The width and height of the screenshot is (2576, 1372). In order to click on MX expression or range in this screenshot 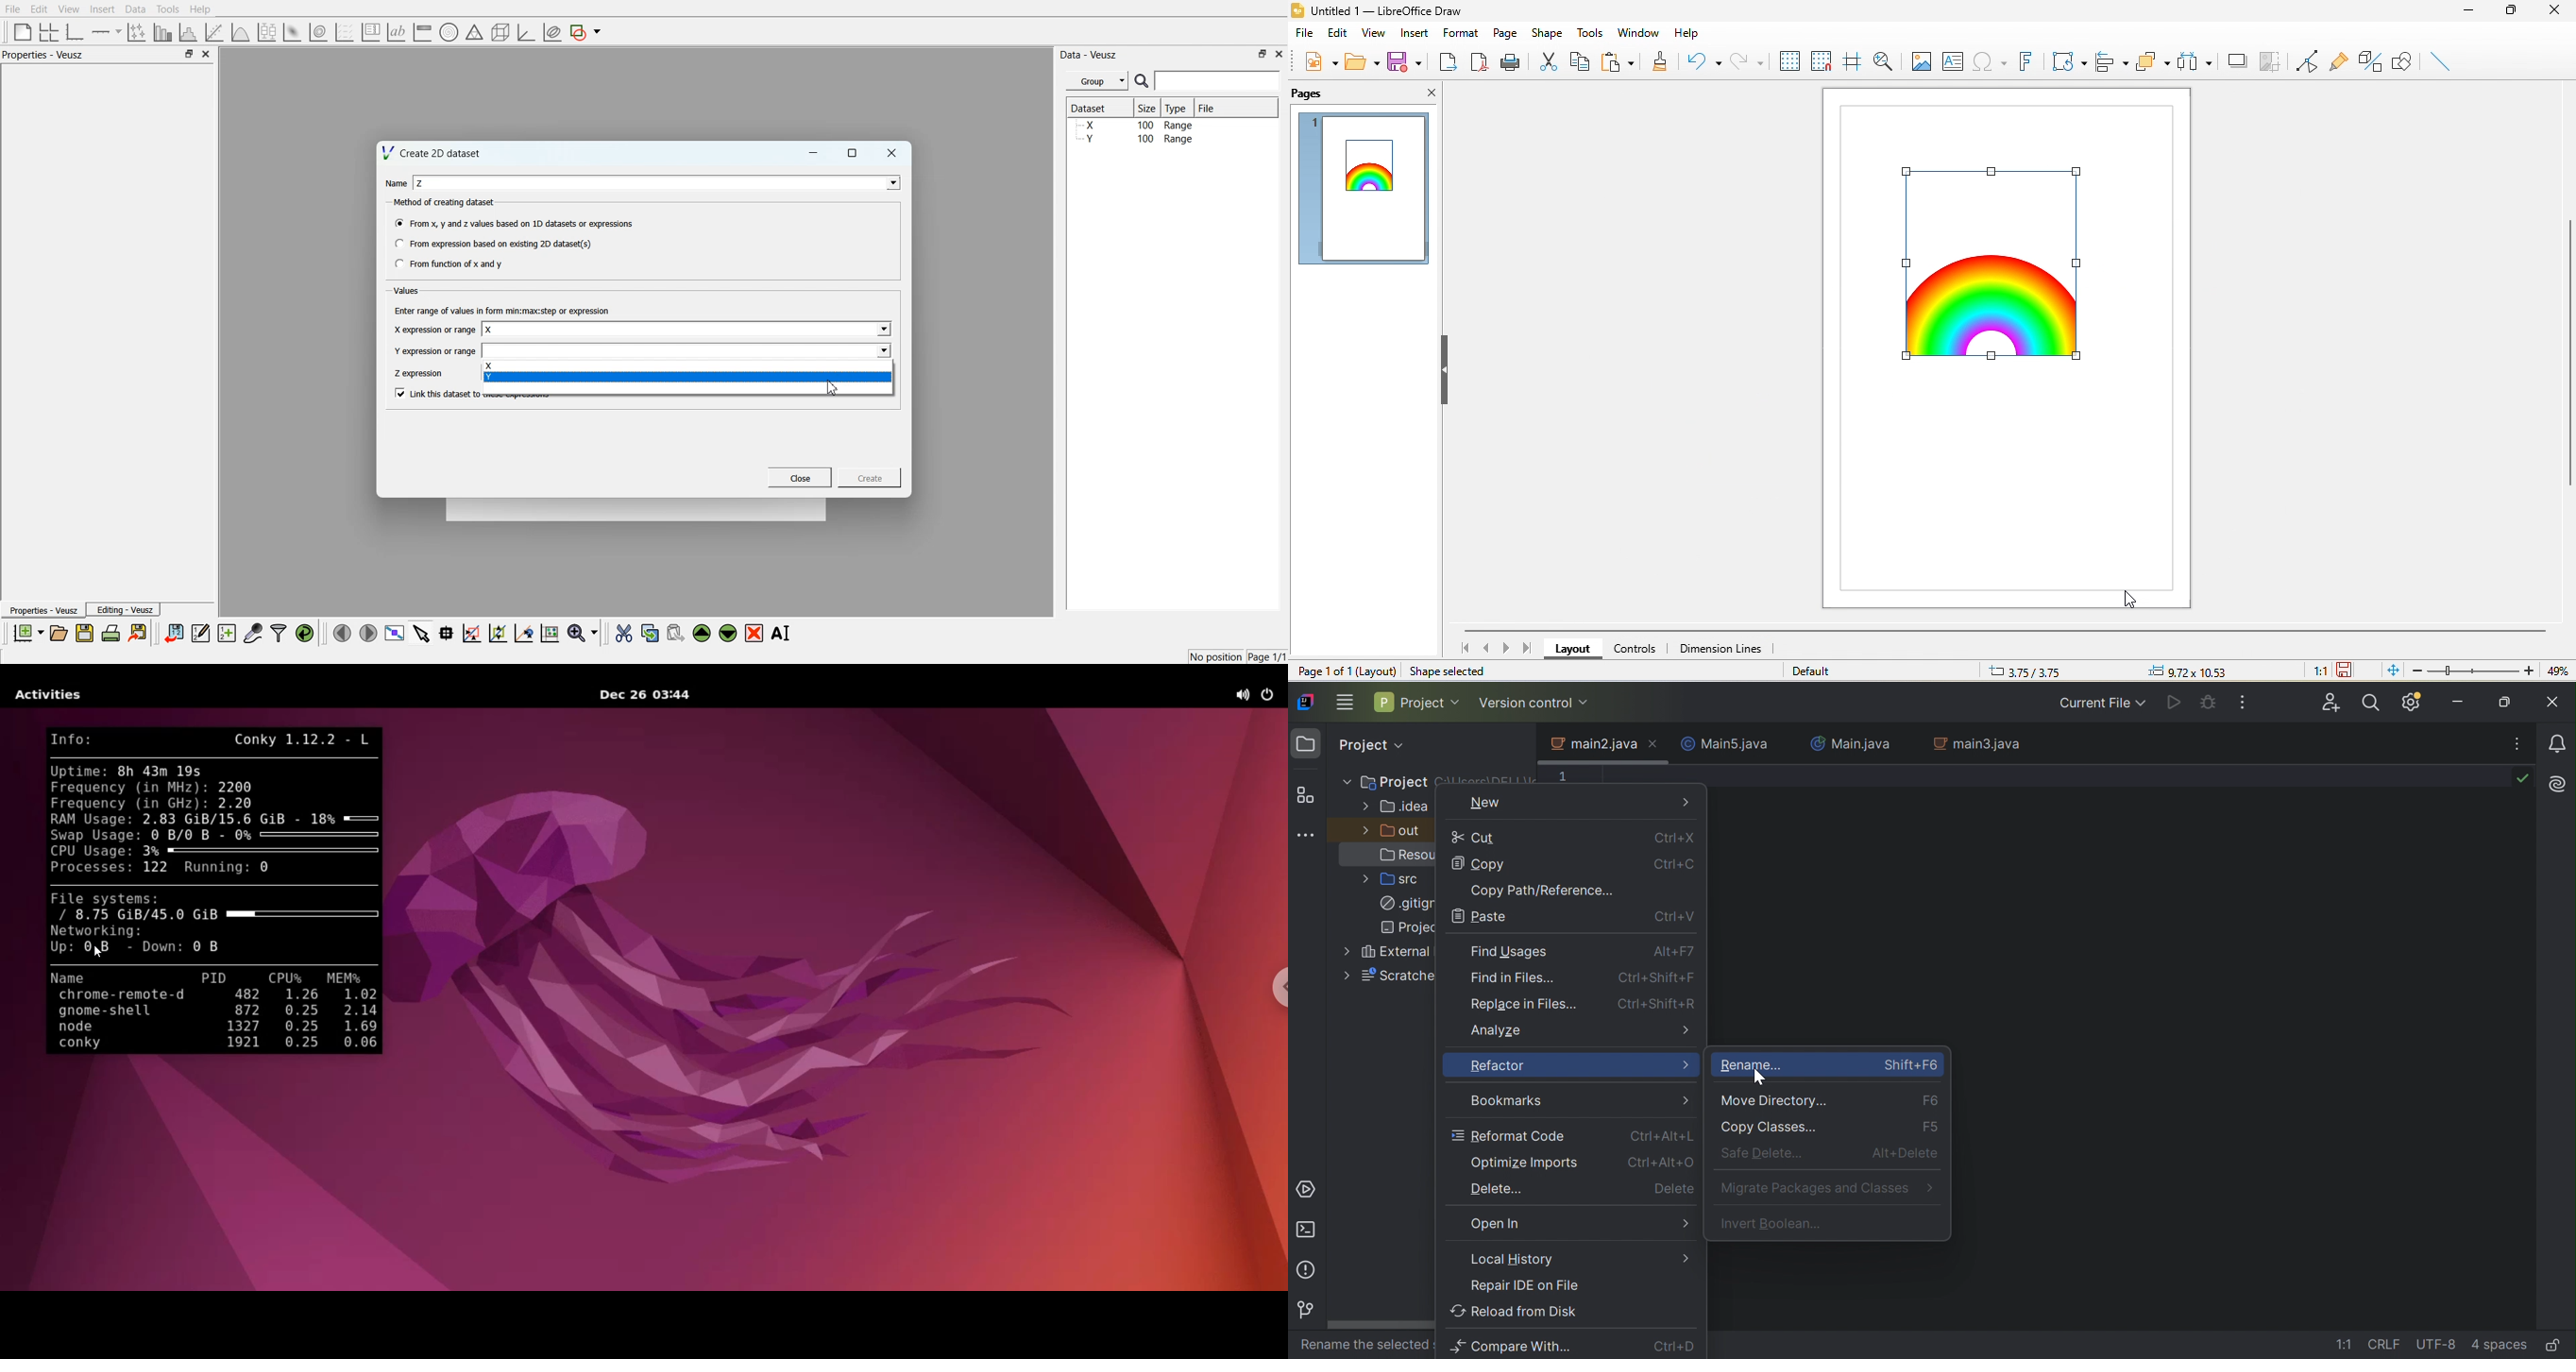, I will do `click(434, 329)`.